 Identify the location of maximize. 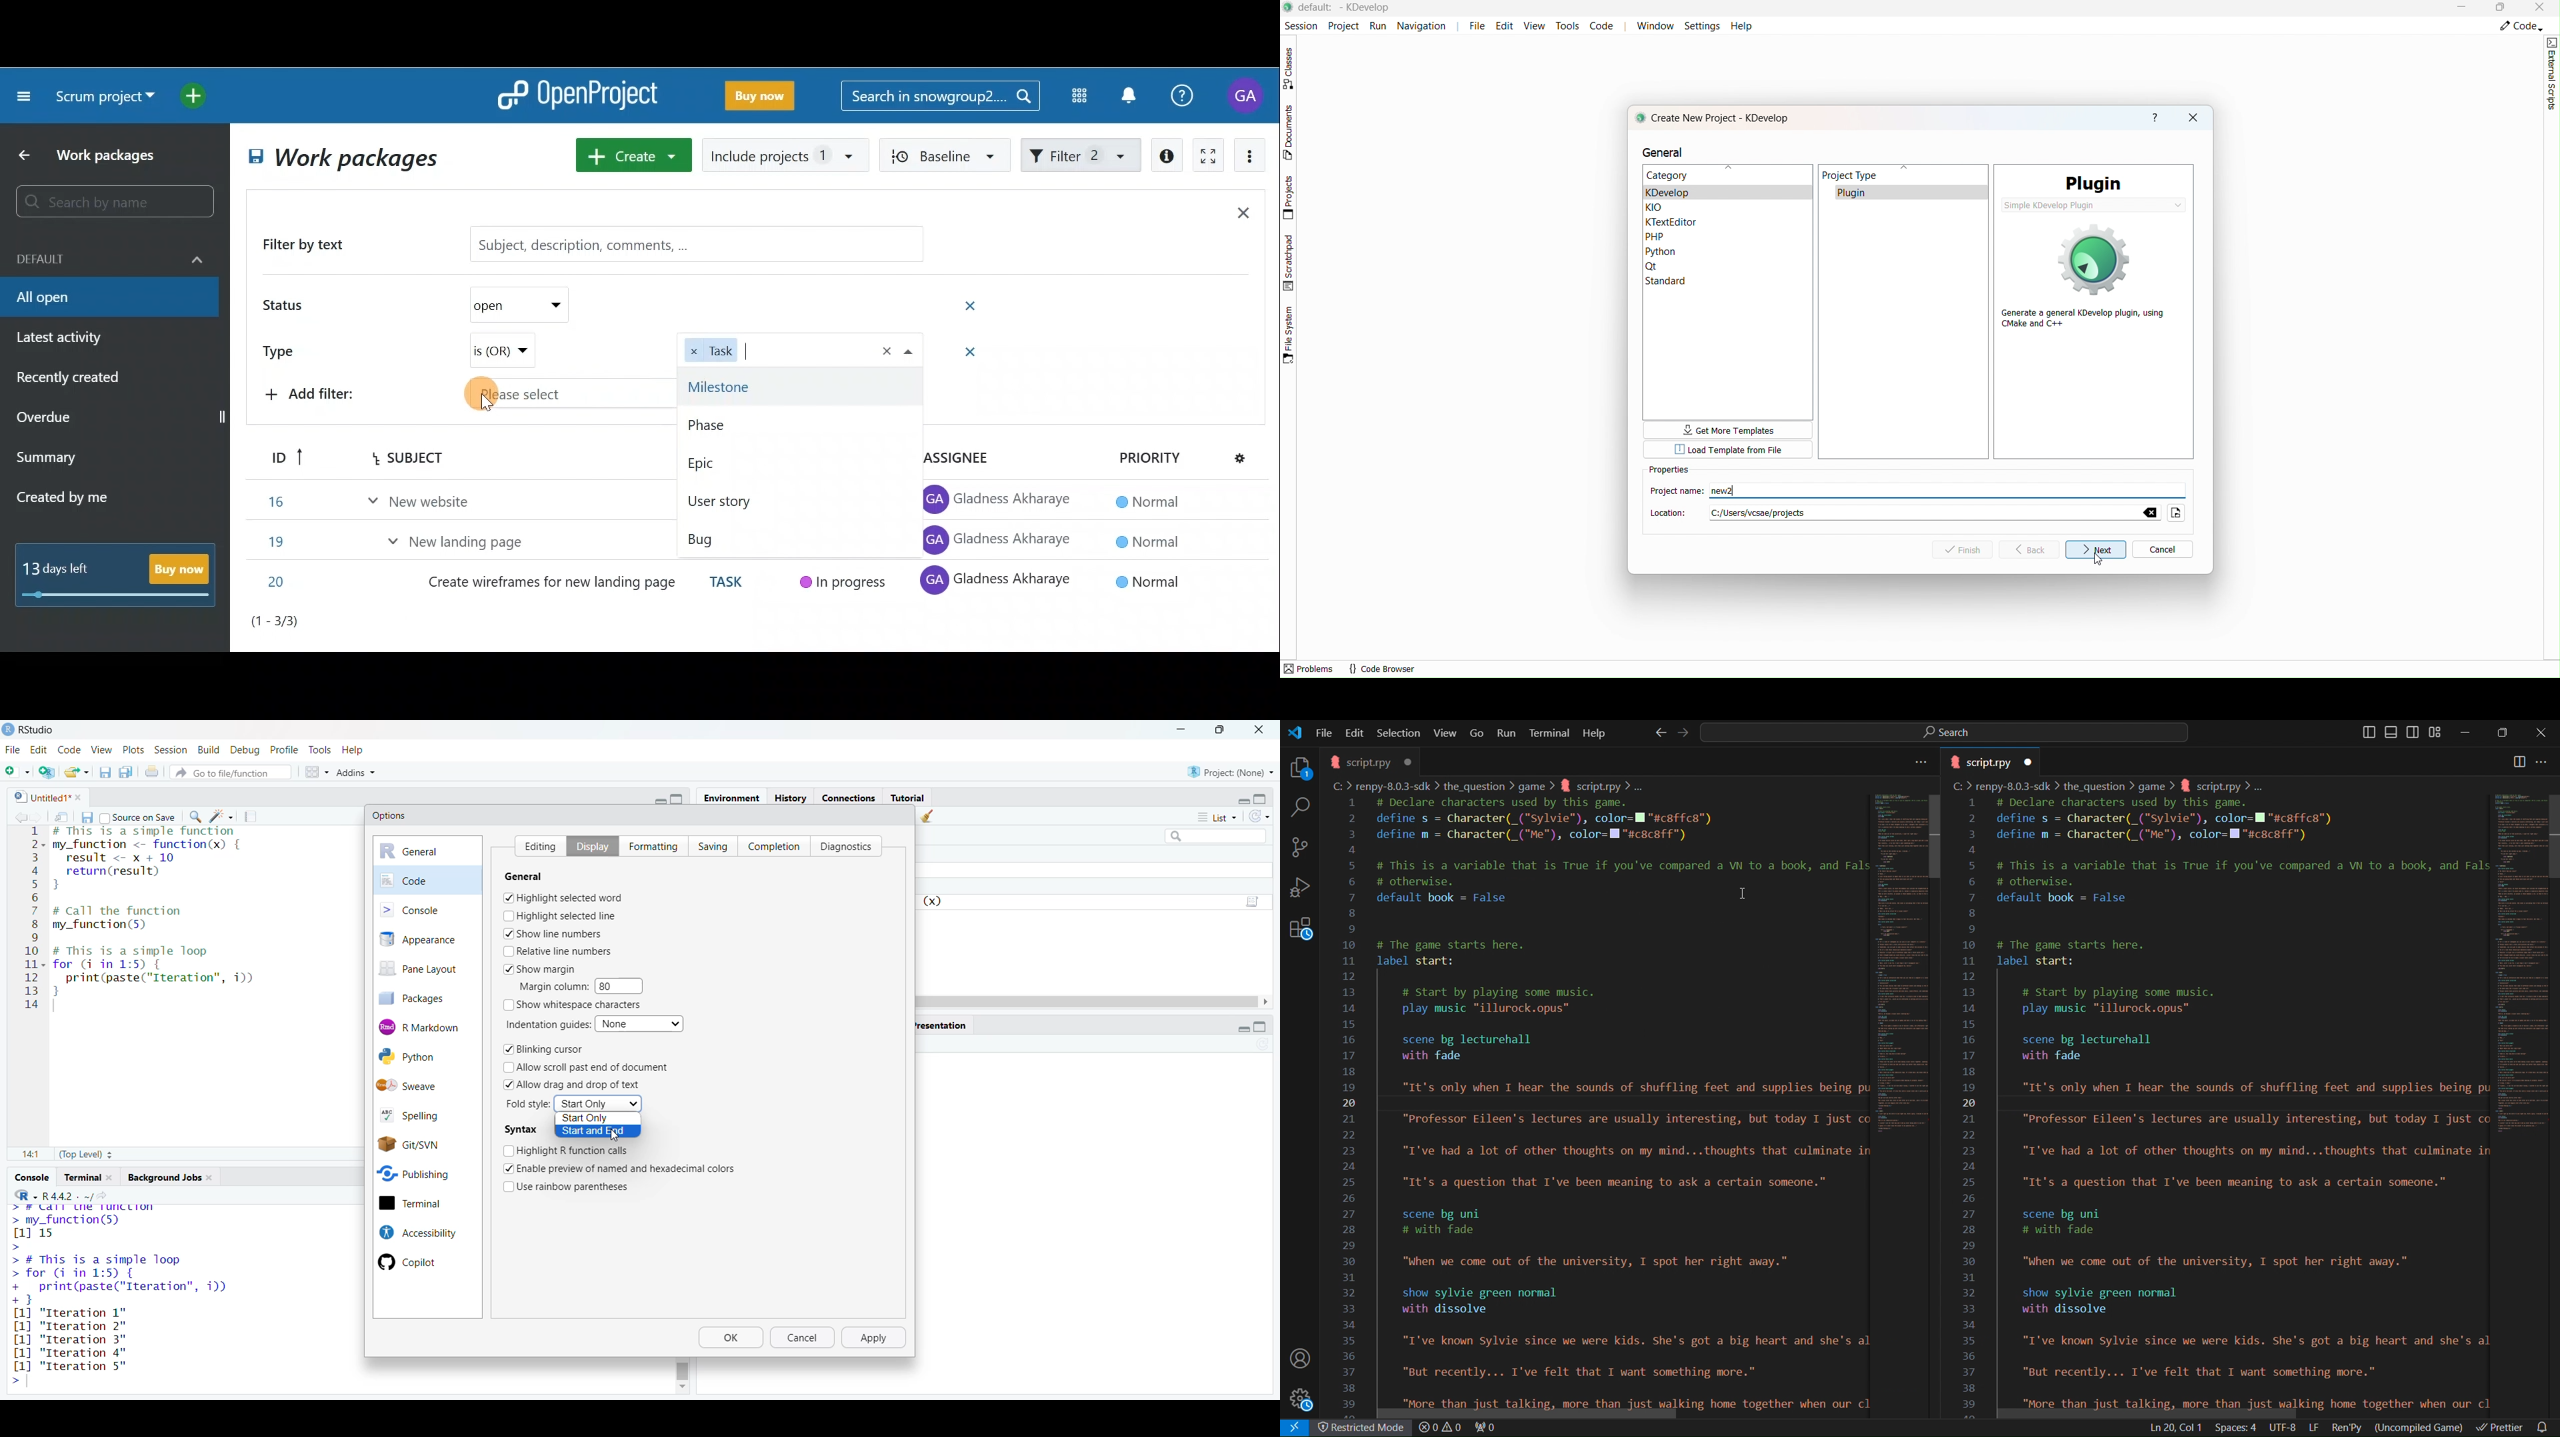
(1220, 729).